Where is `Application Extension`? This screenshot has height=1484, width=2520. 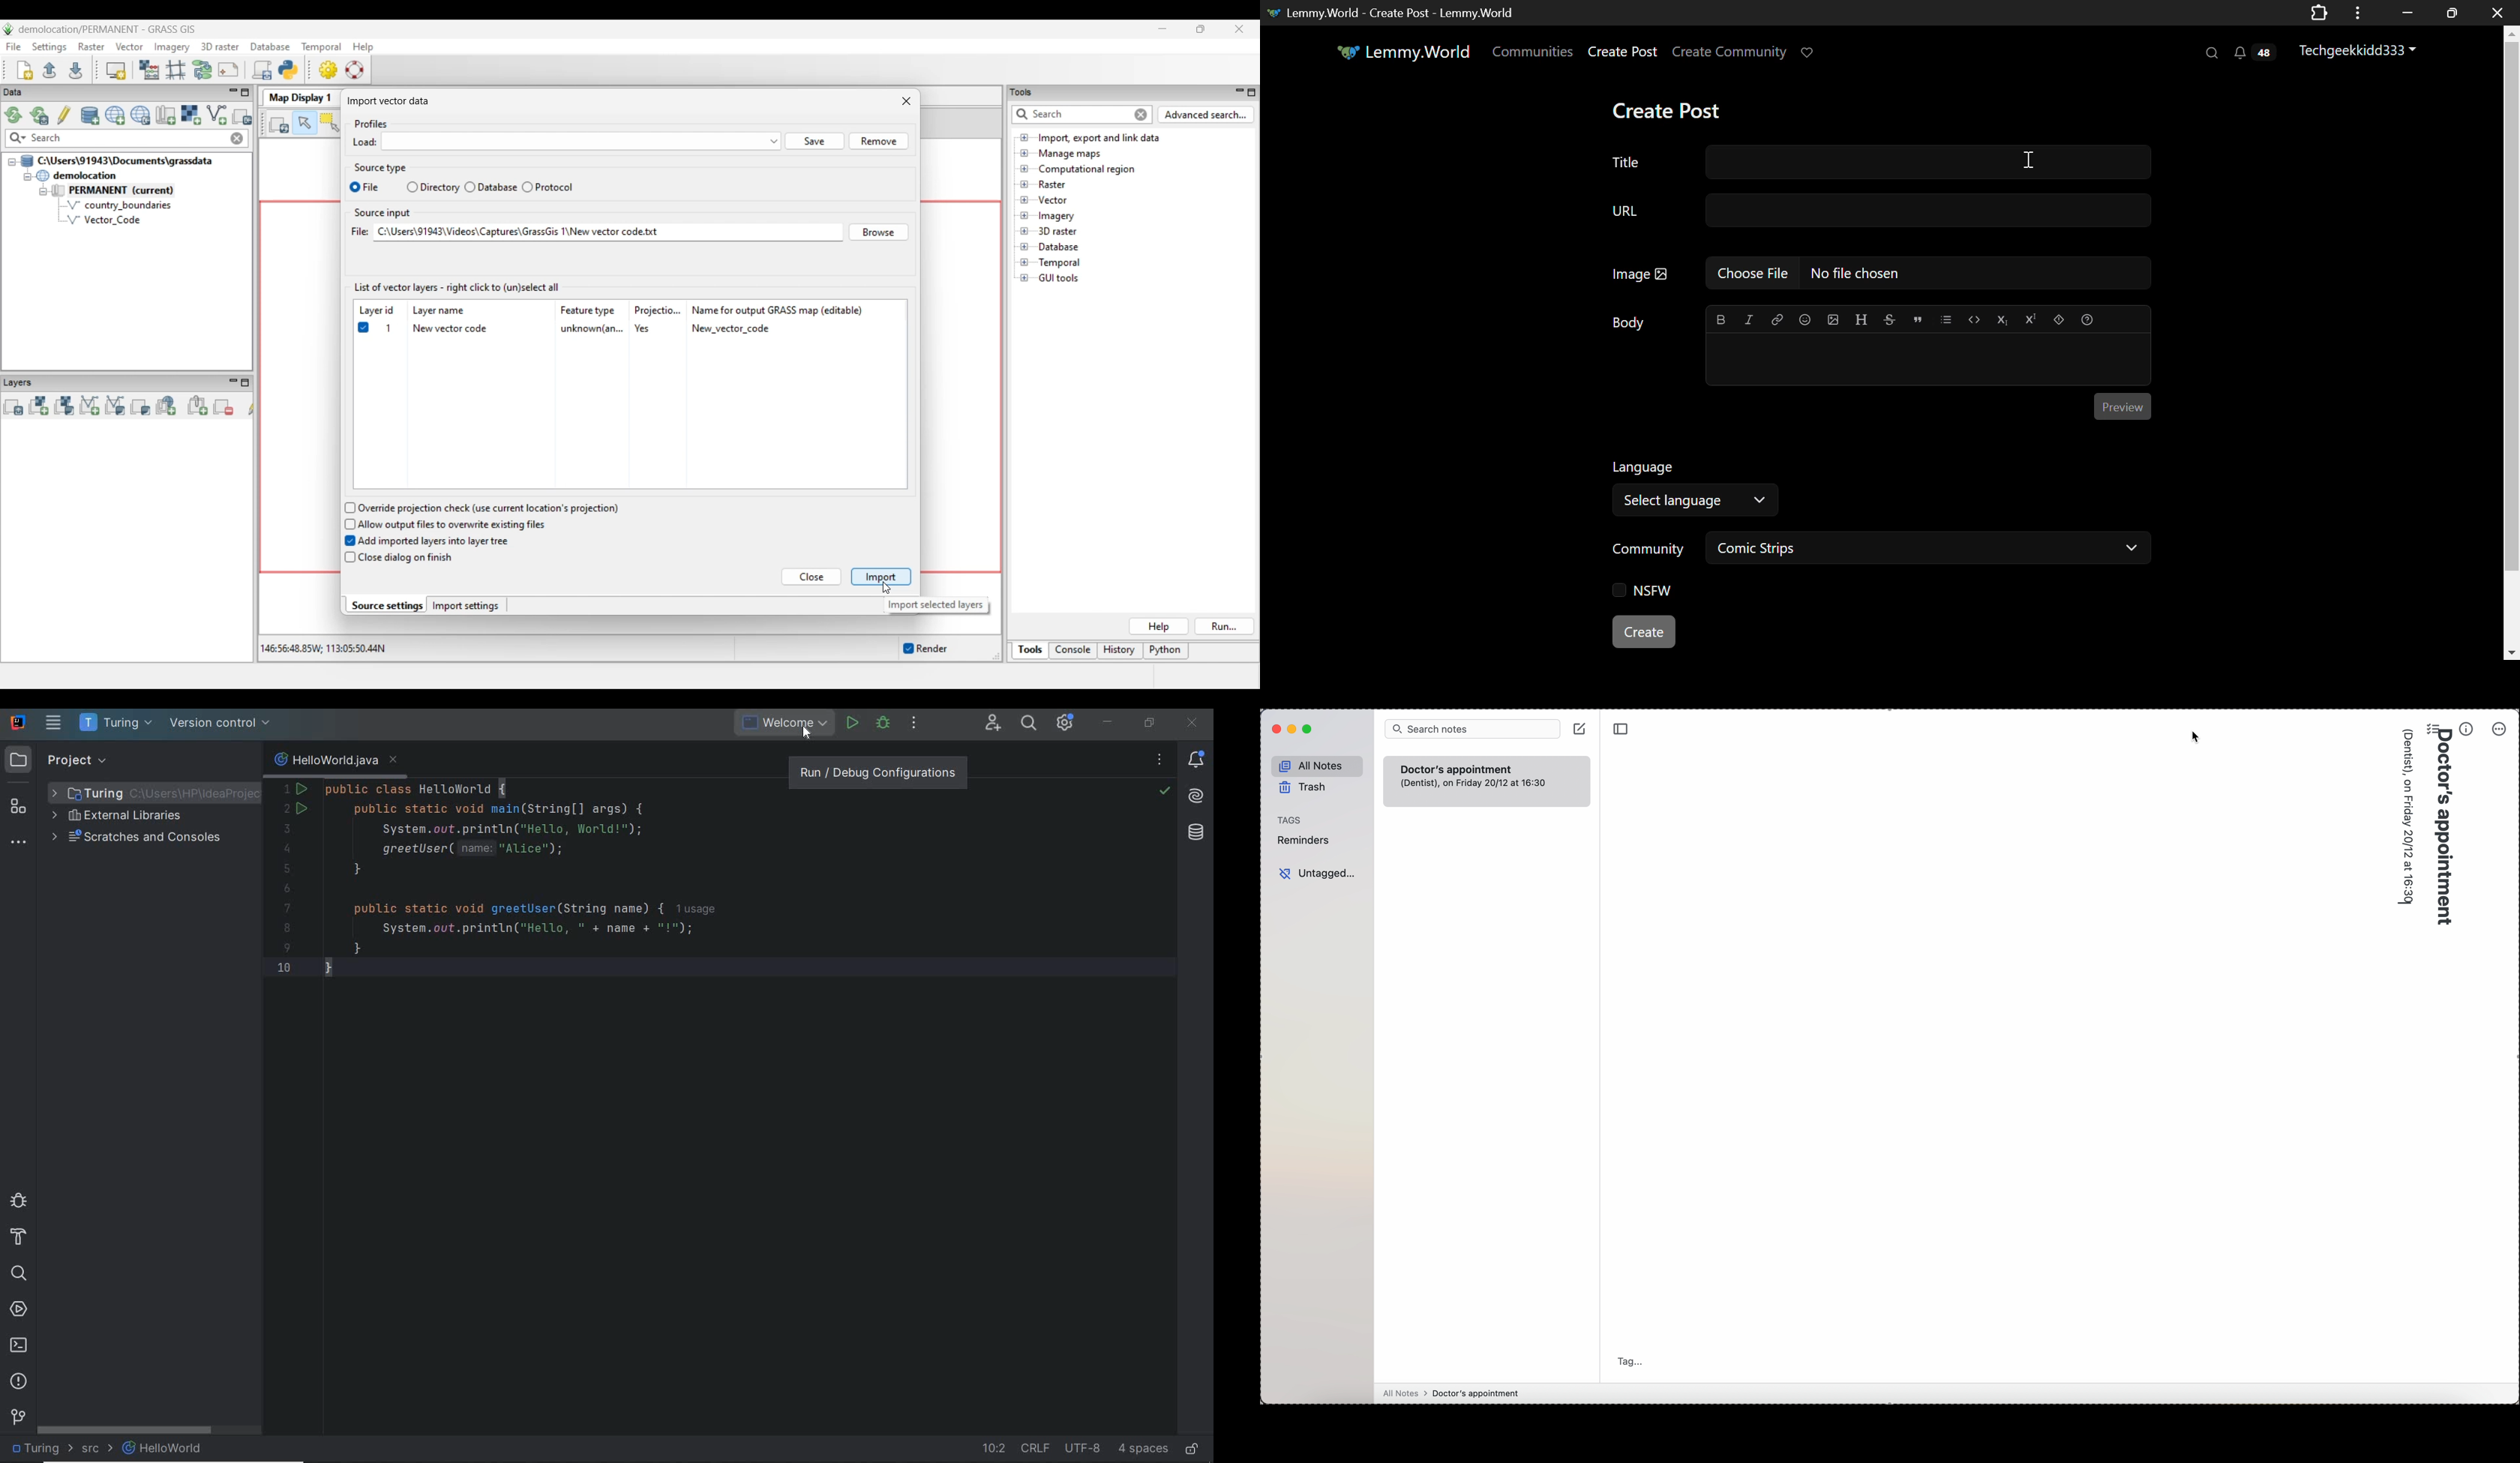 Application Extension is located at coordinates (2322, 11).